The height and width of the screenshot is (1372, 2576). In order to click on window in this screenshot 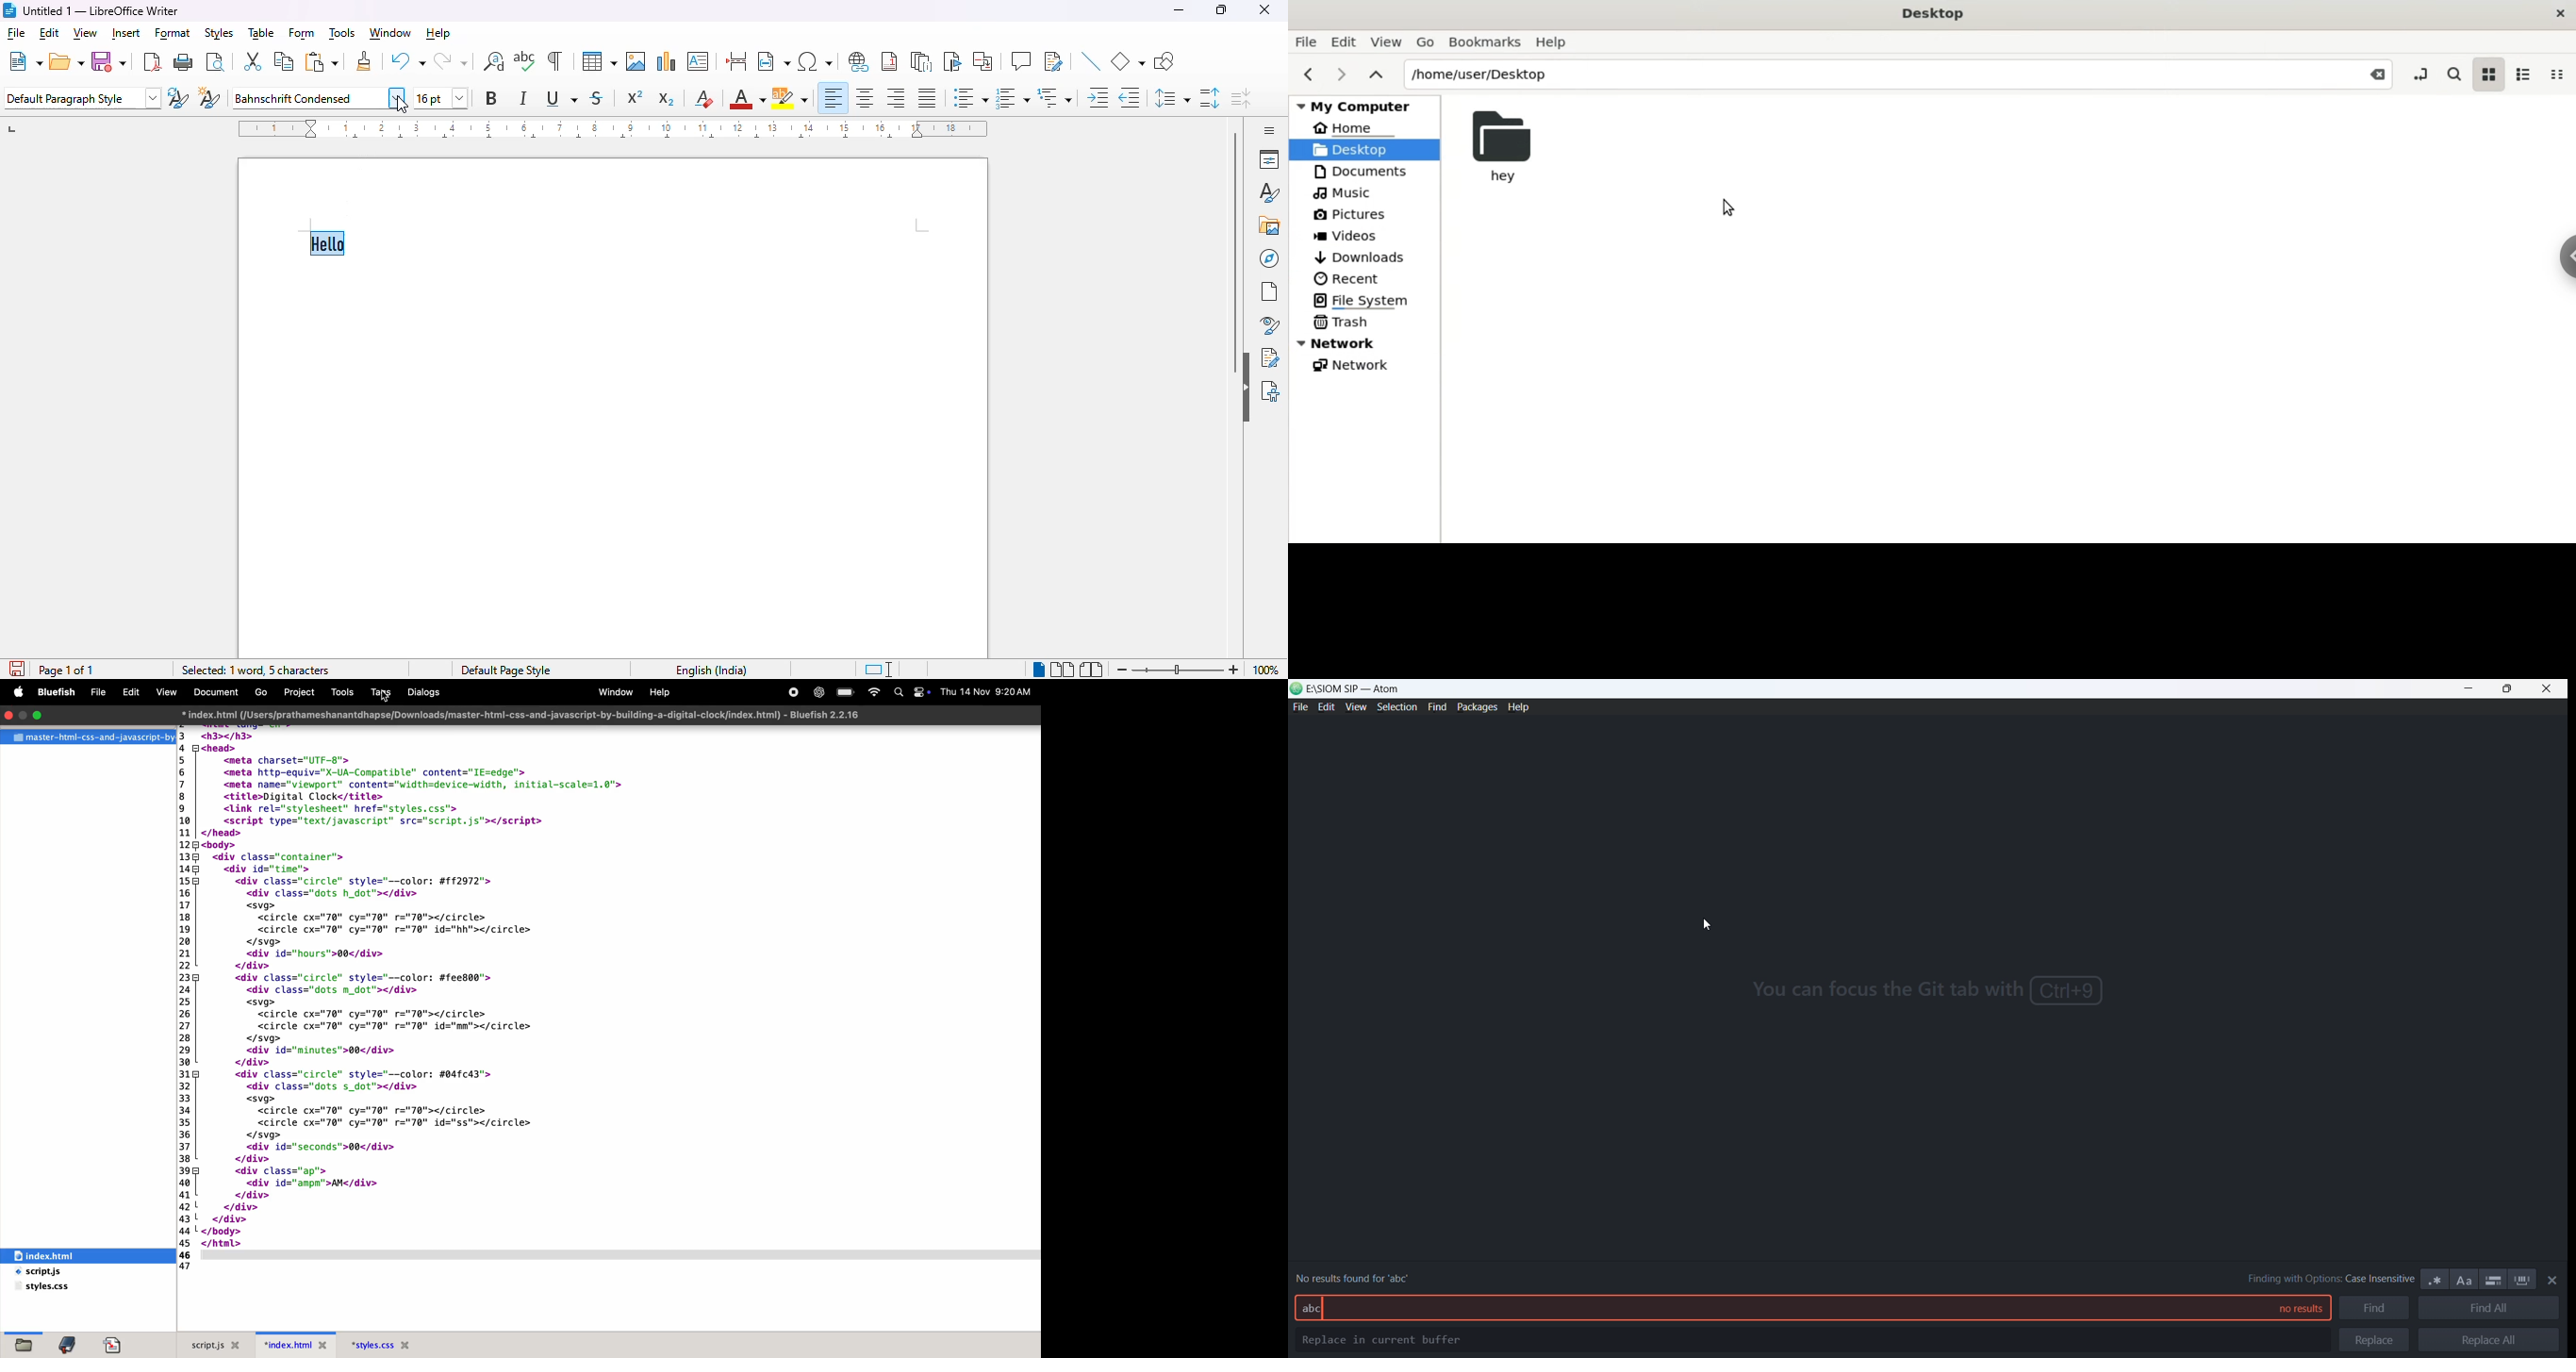, I will do `click(389, 33)`.